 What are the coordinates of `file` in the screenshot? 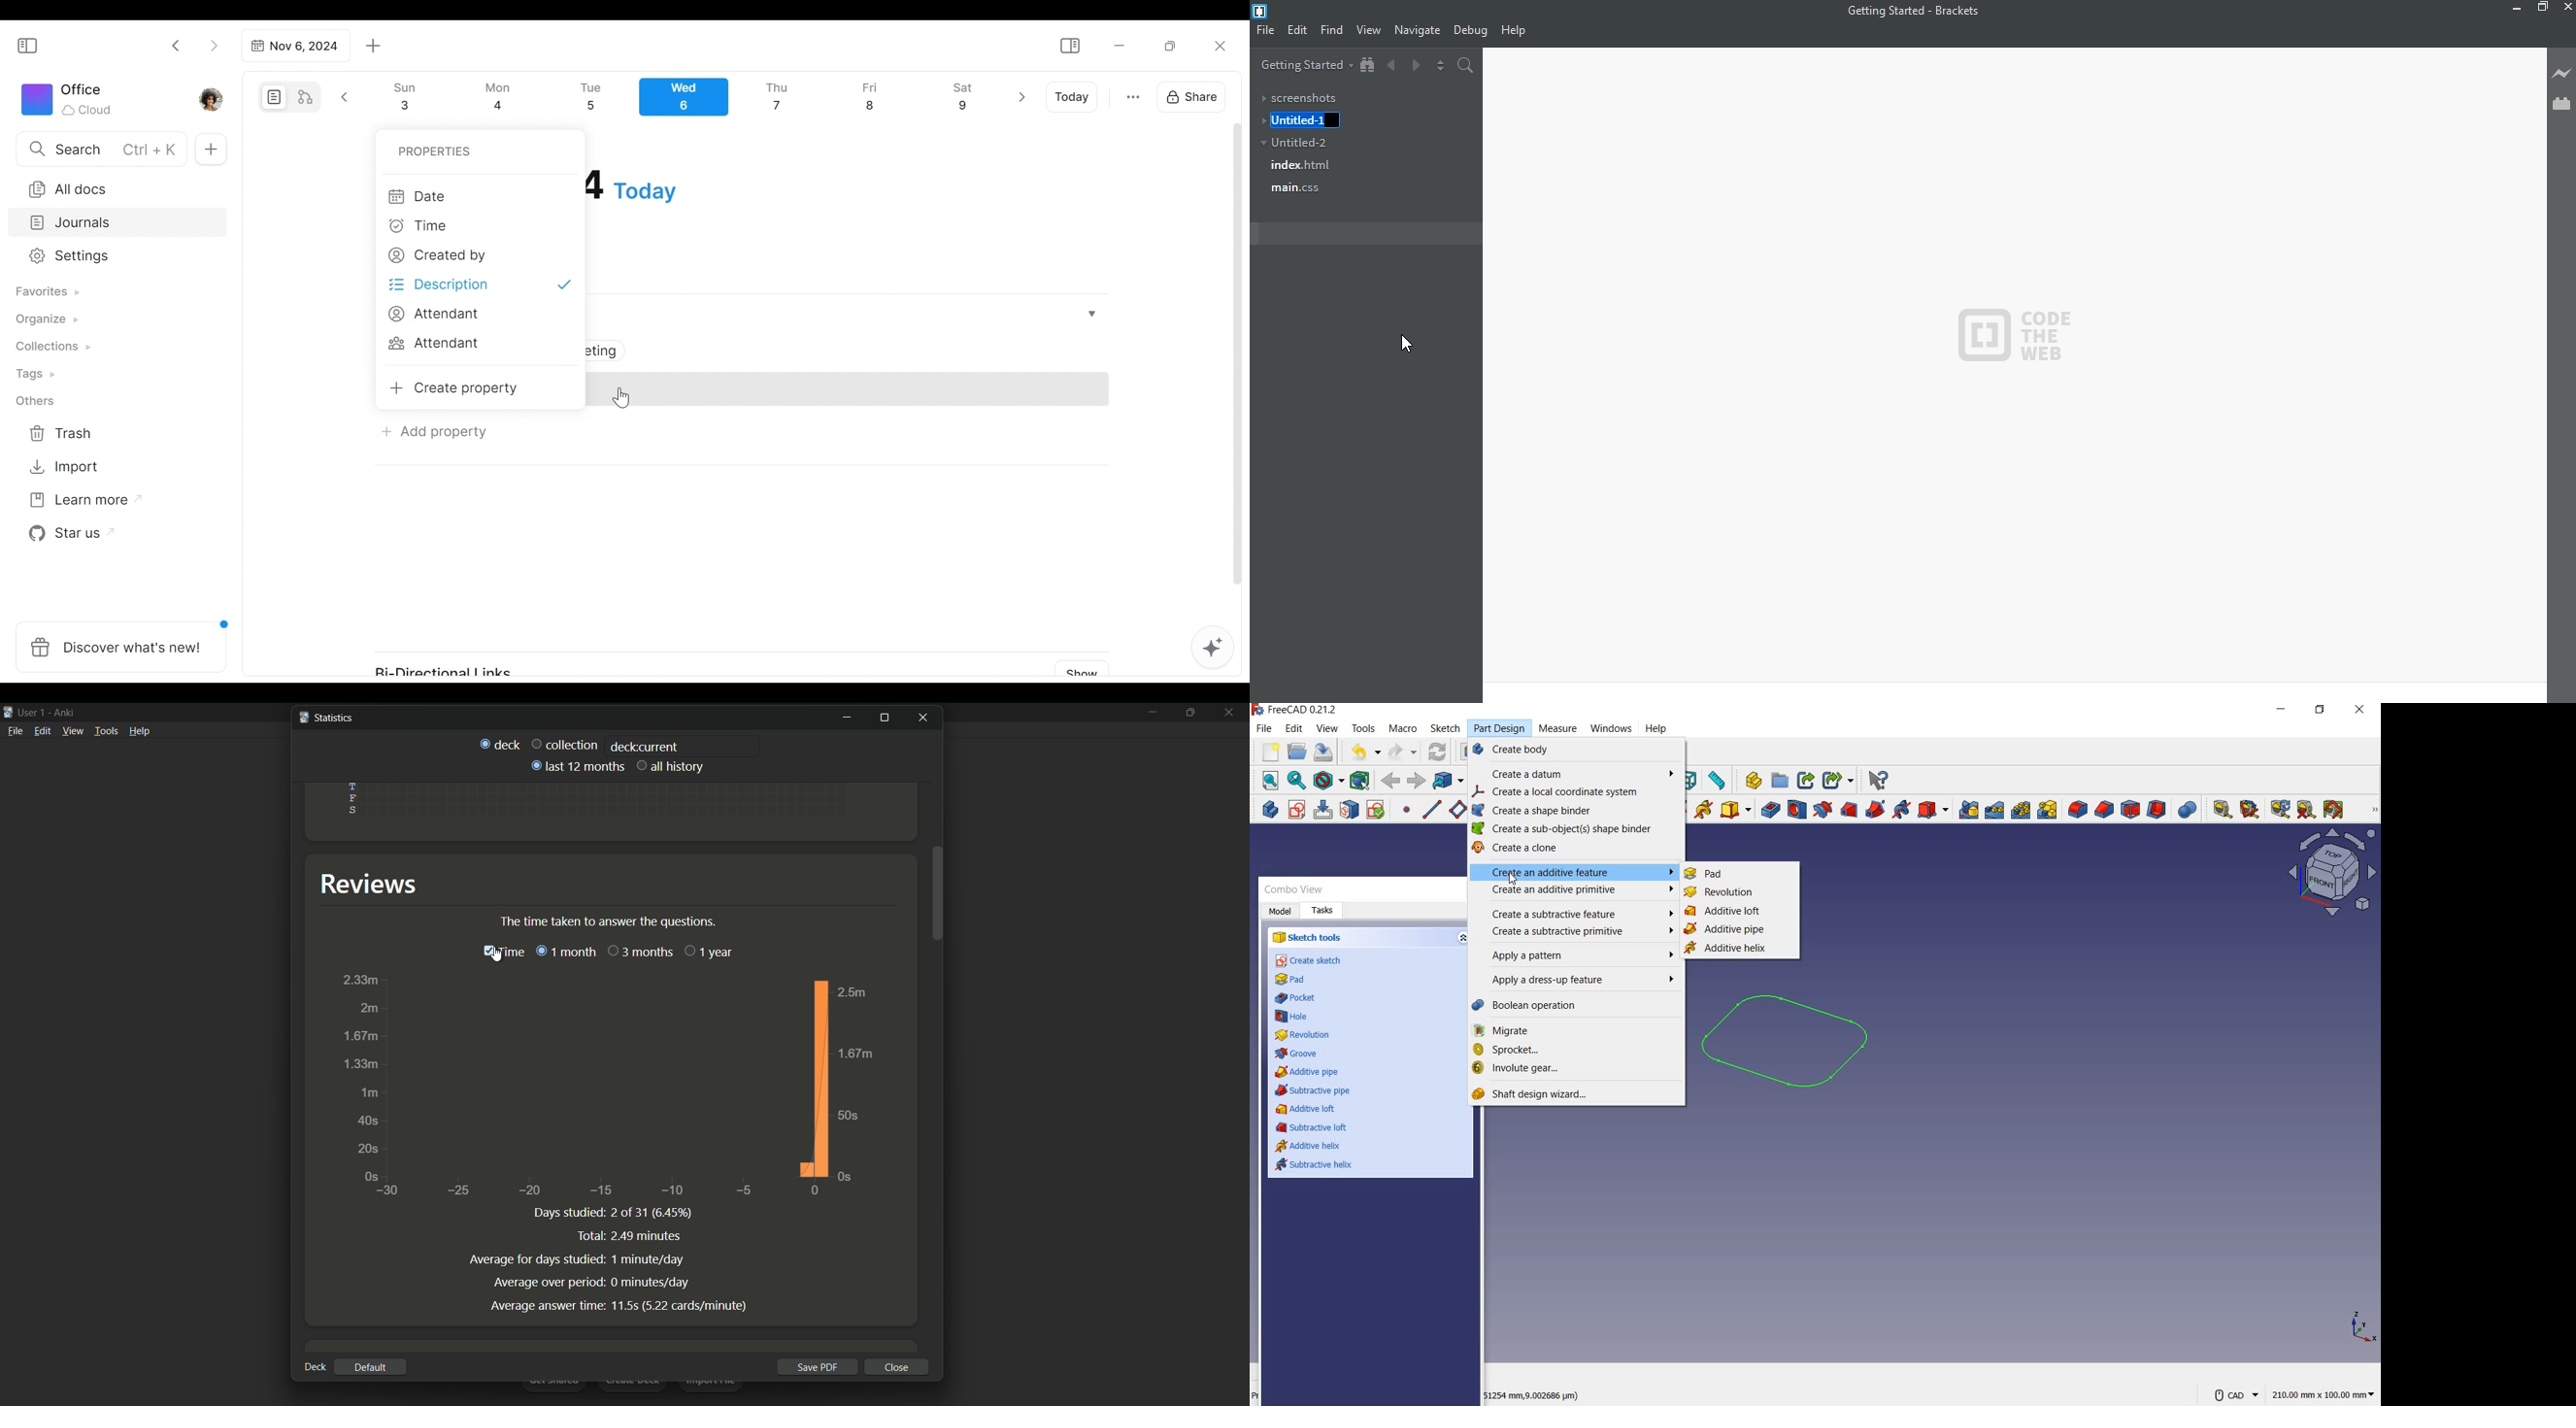 It's located at (1264, 729).